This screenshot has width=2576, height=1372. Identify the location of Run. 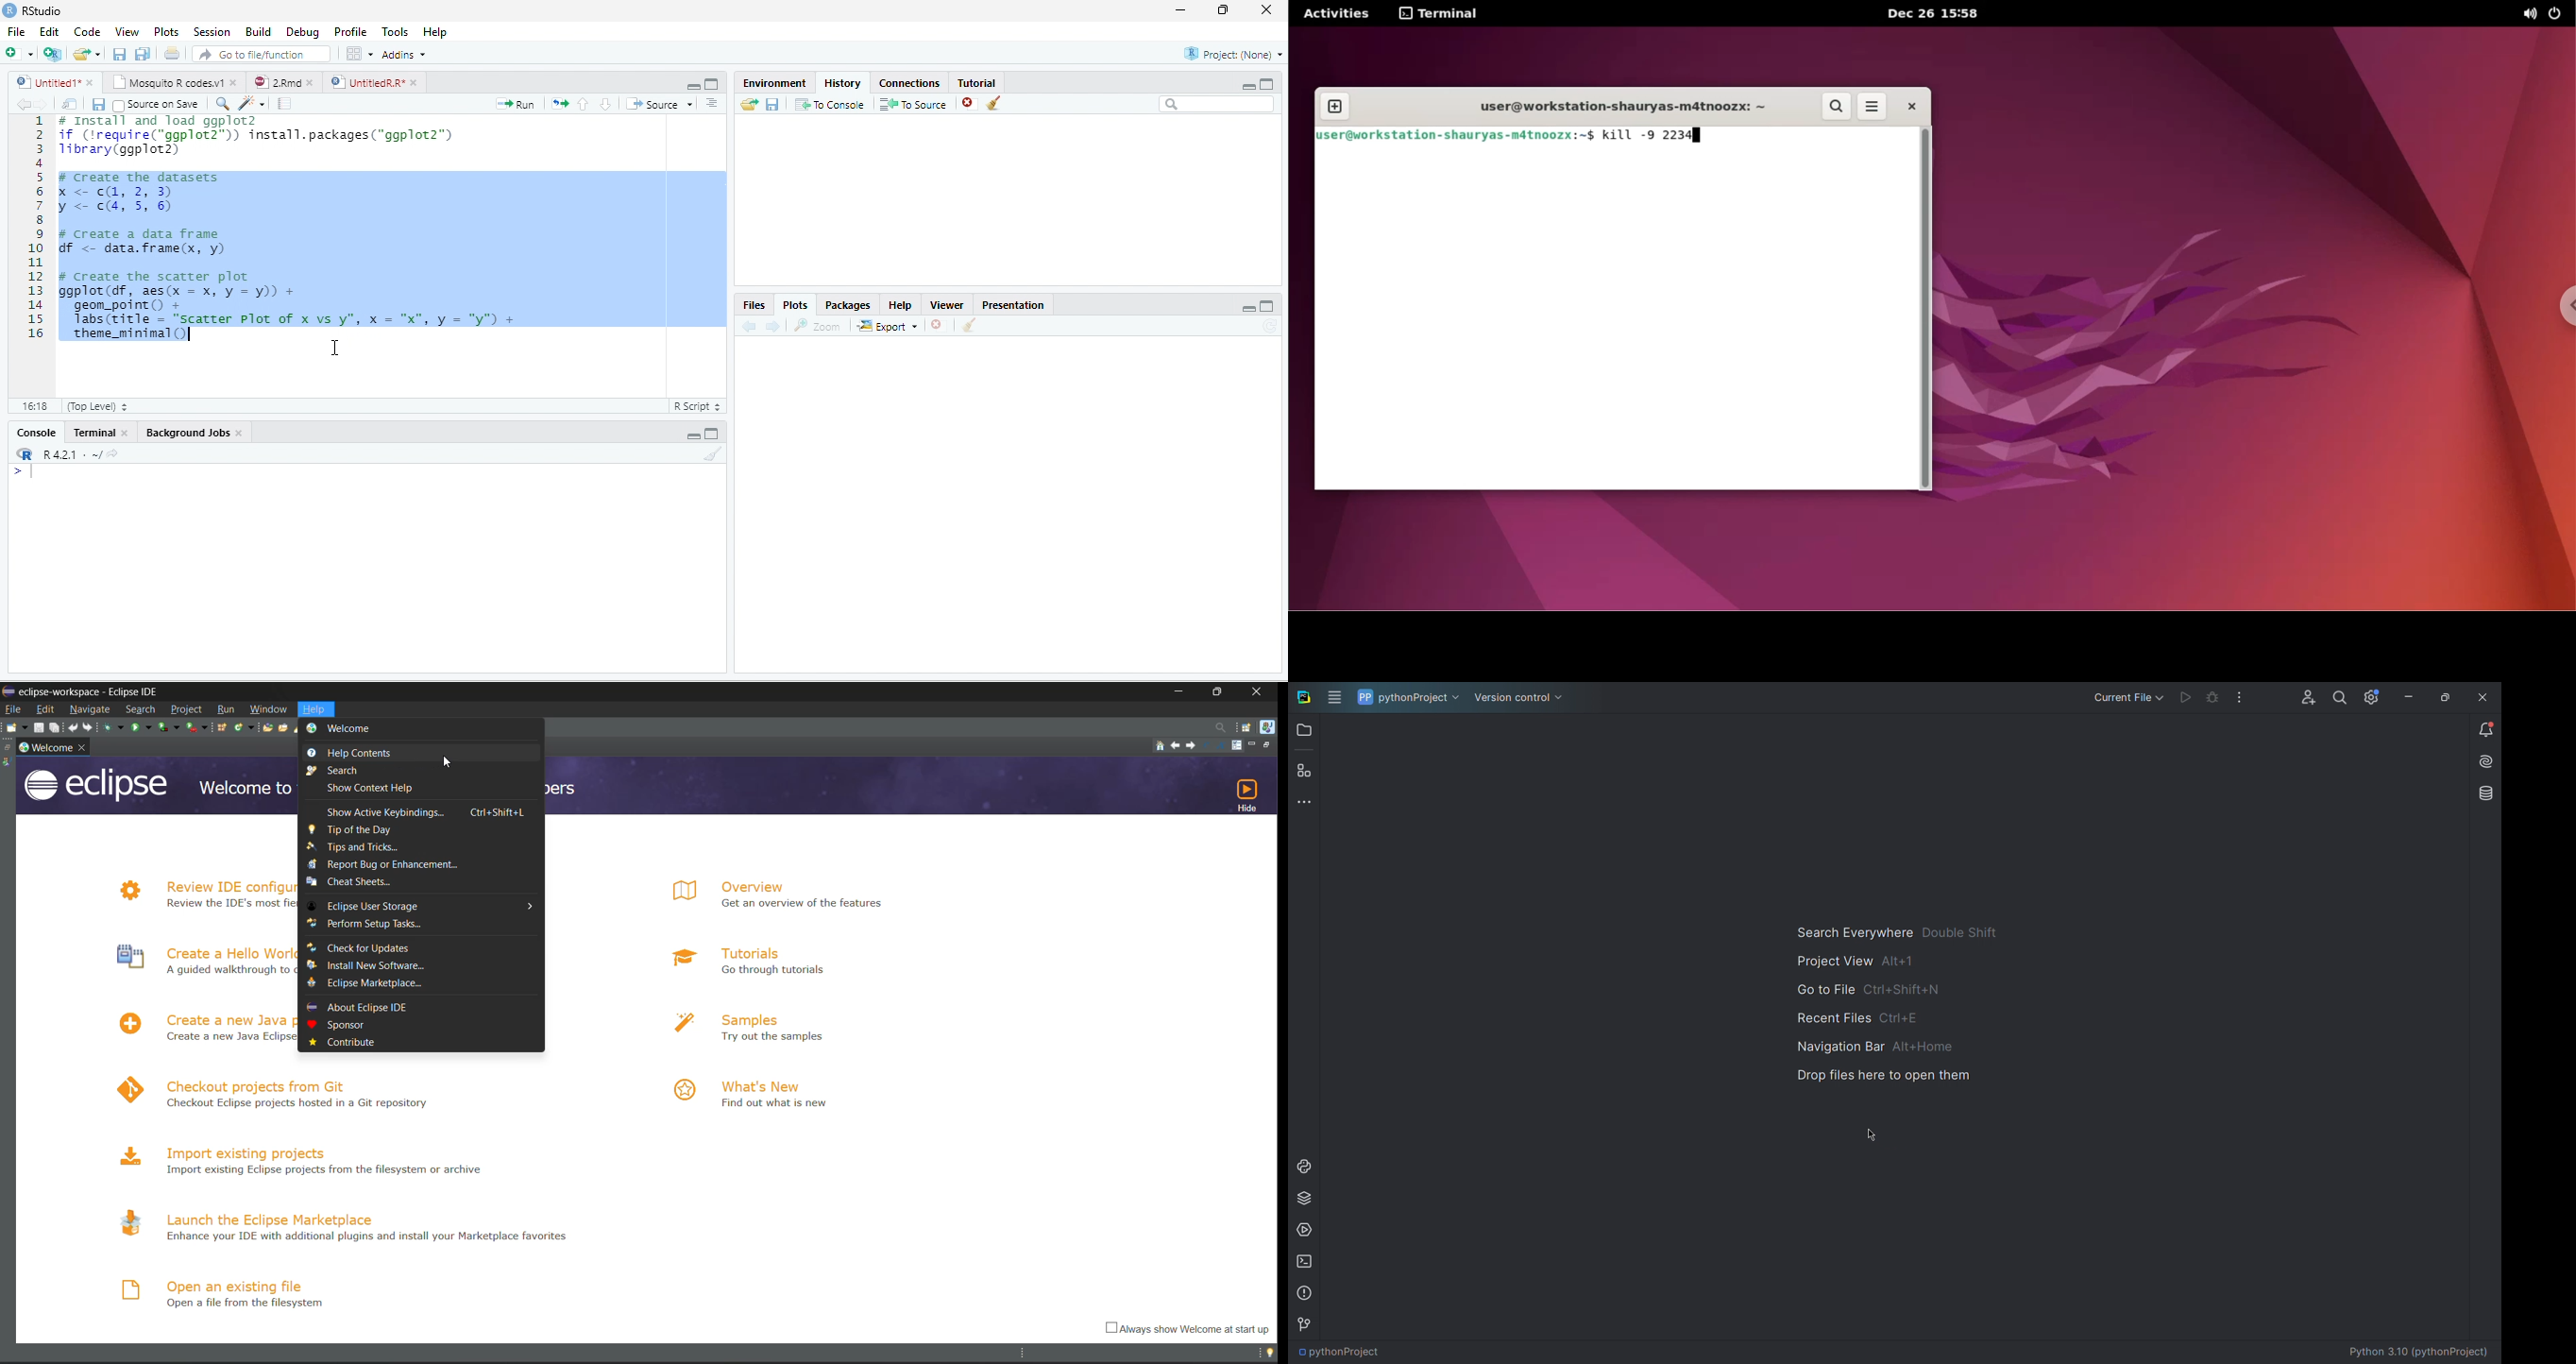
(516, 104).